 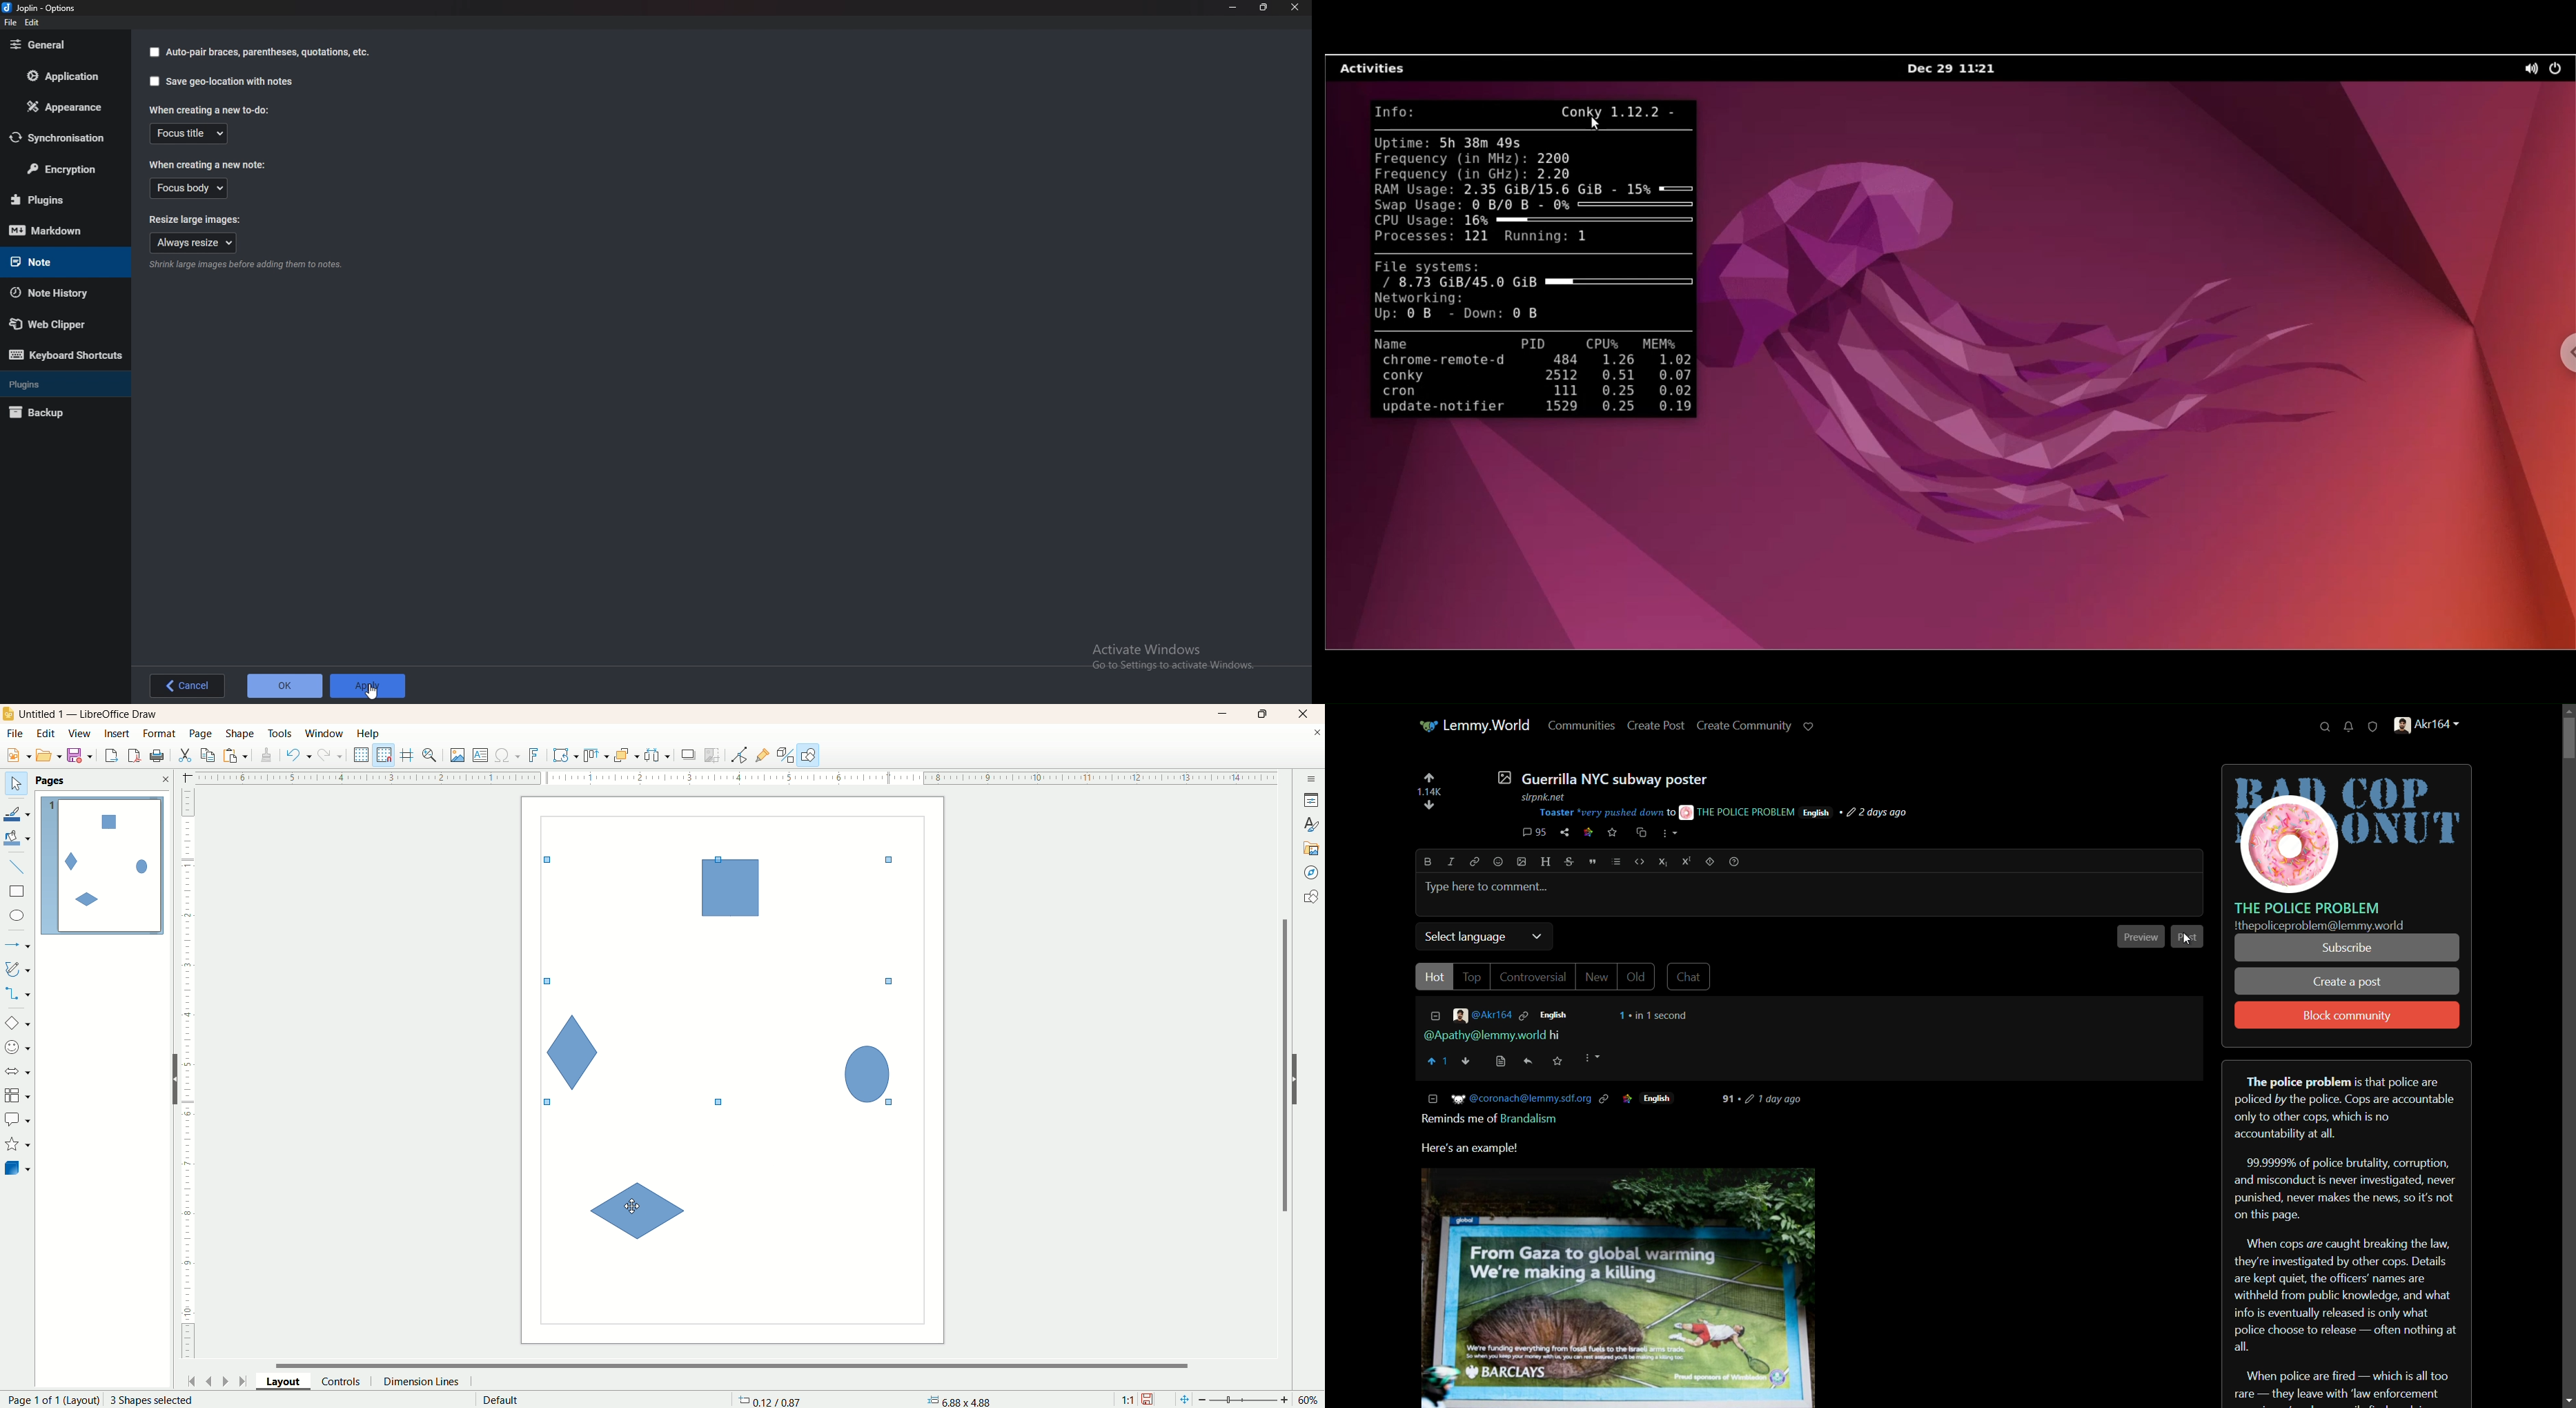 What do you see at coordinates (1636, 977) in the screenshot?
I see `Old` at bounding box center [1636, 977].